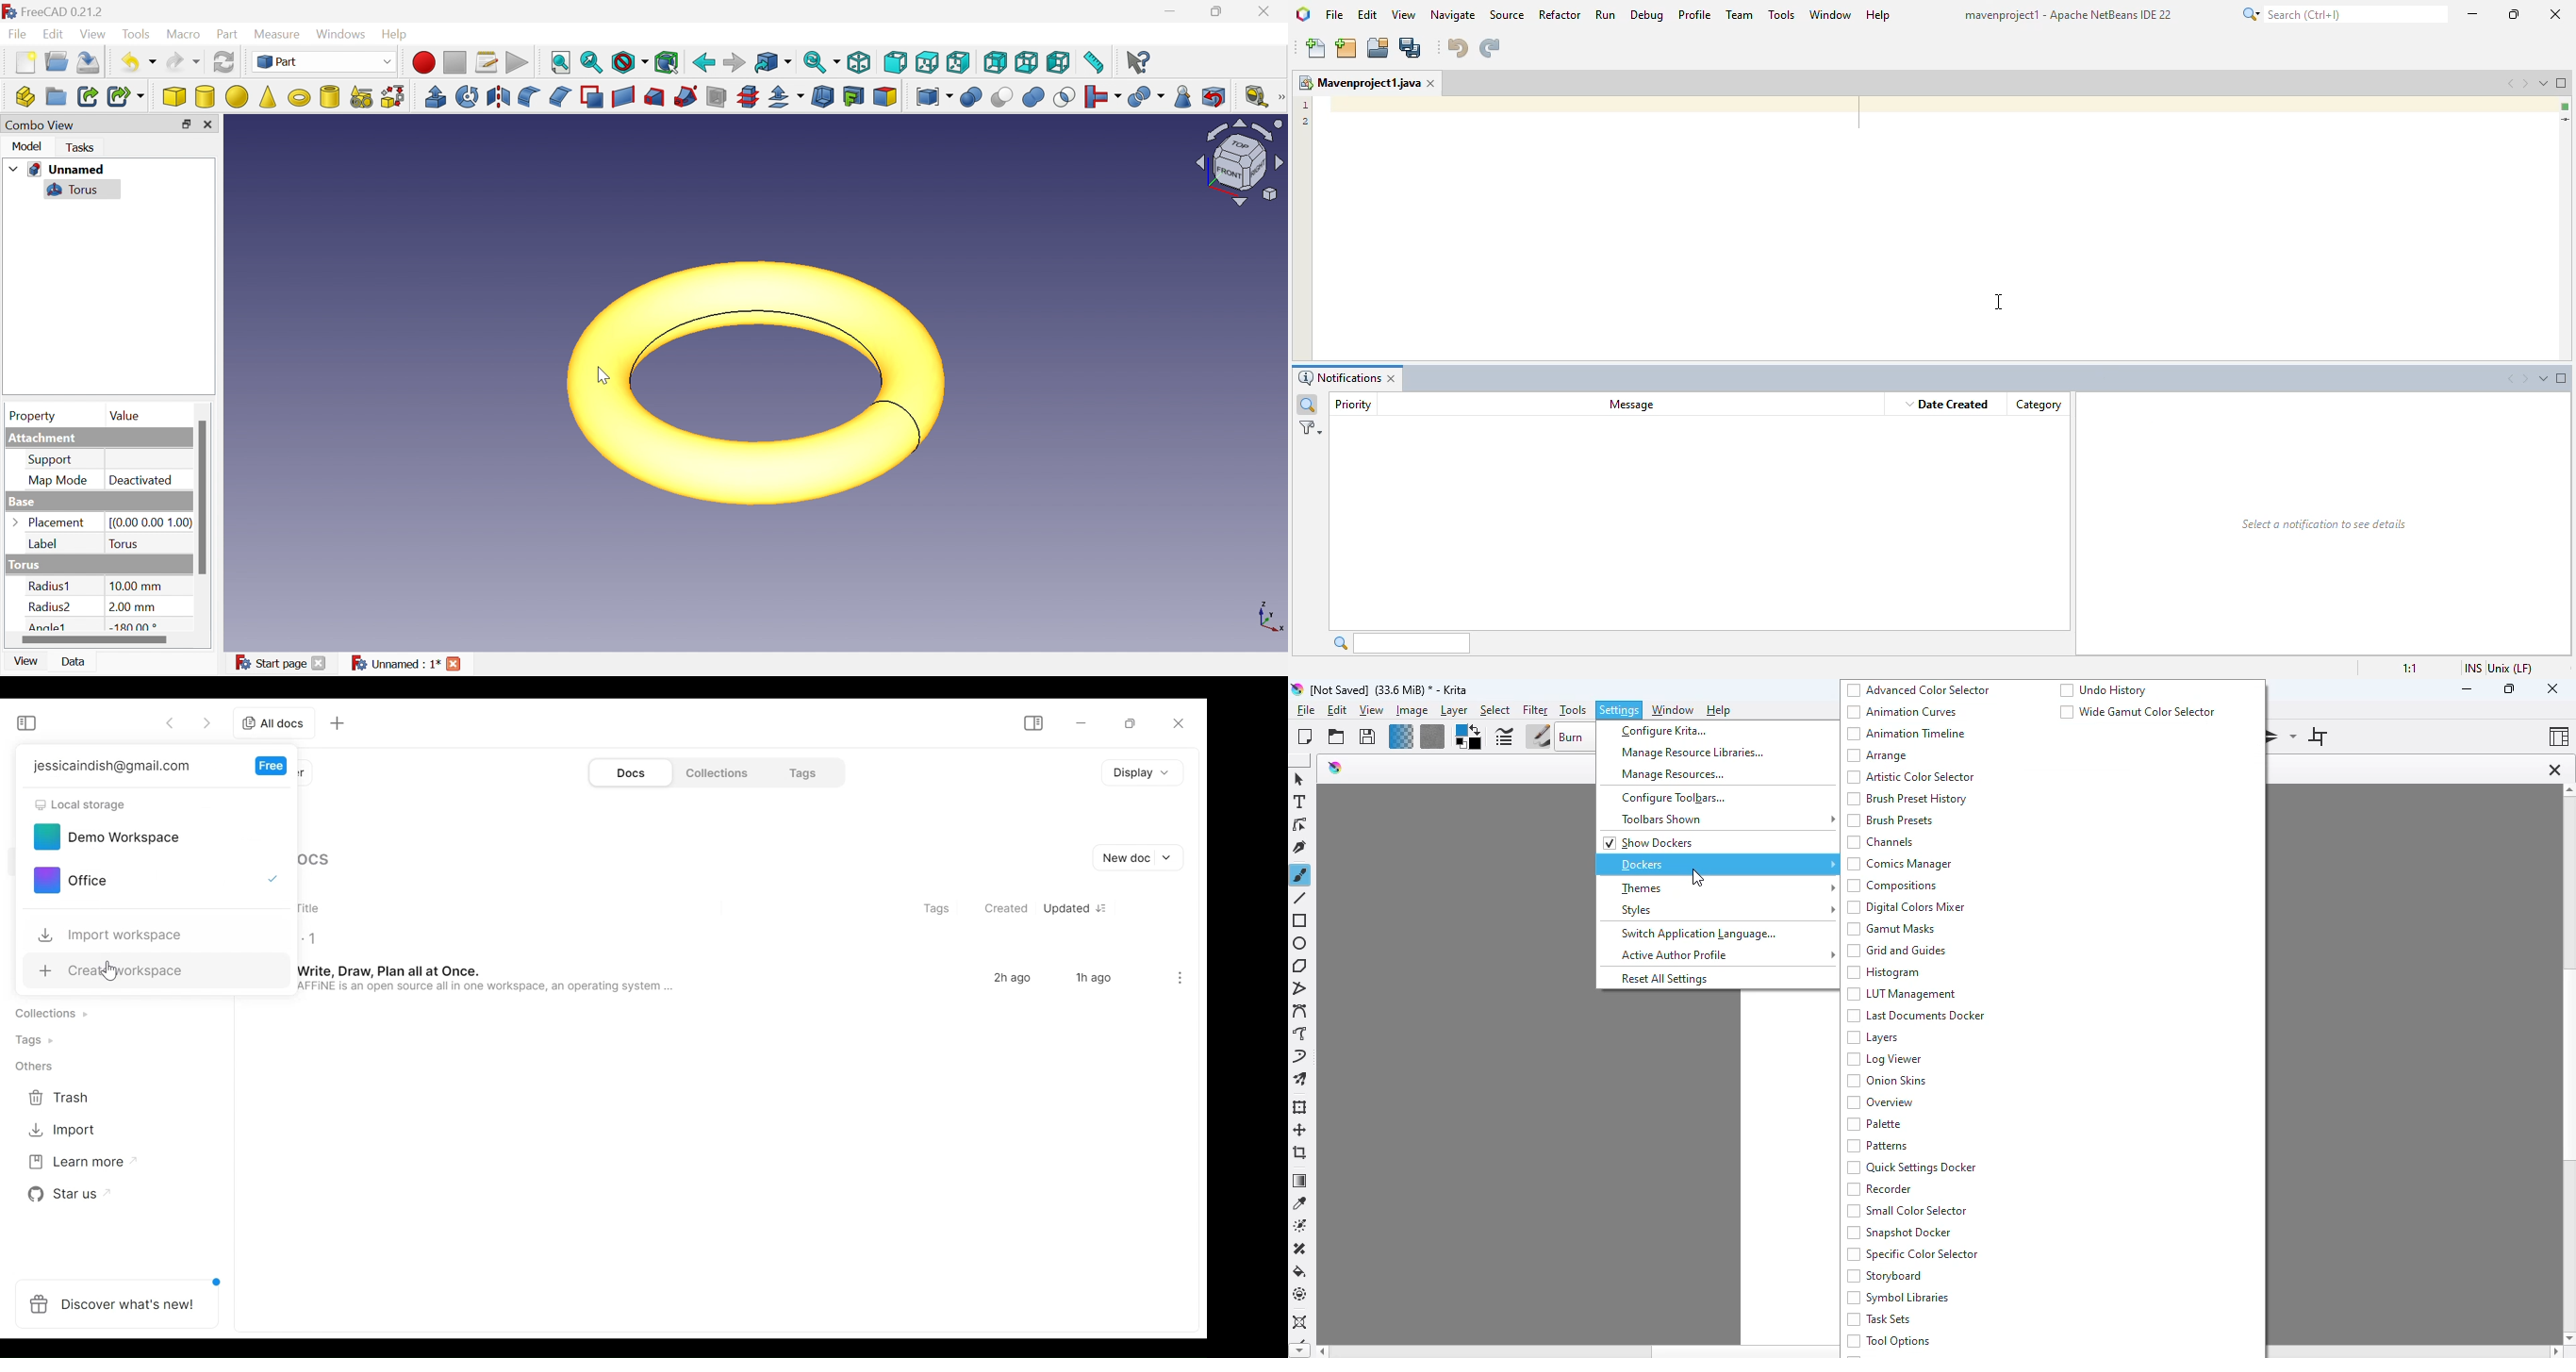 Image resolution: width=2576 pixels, height=1372 pixels. I want to click on Radius2, so click(50, 609).